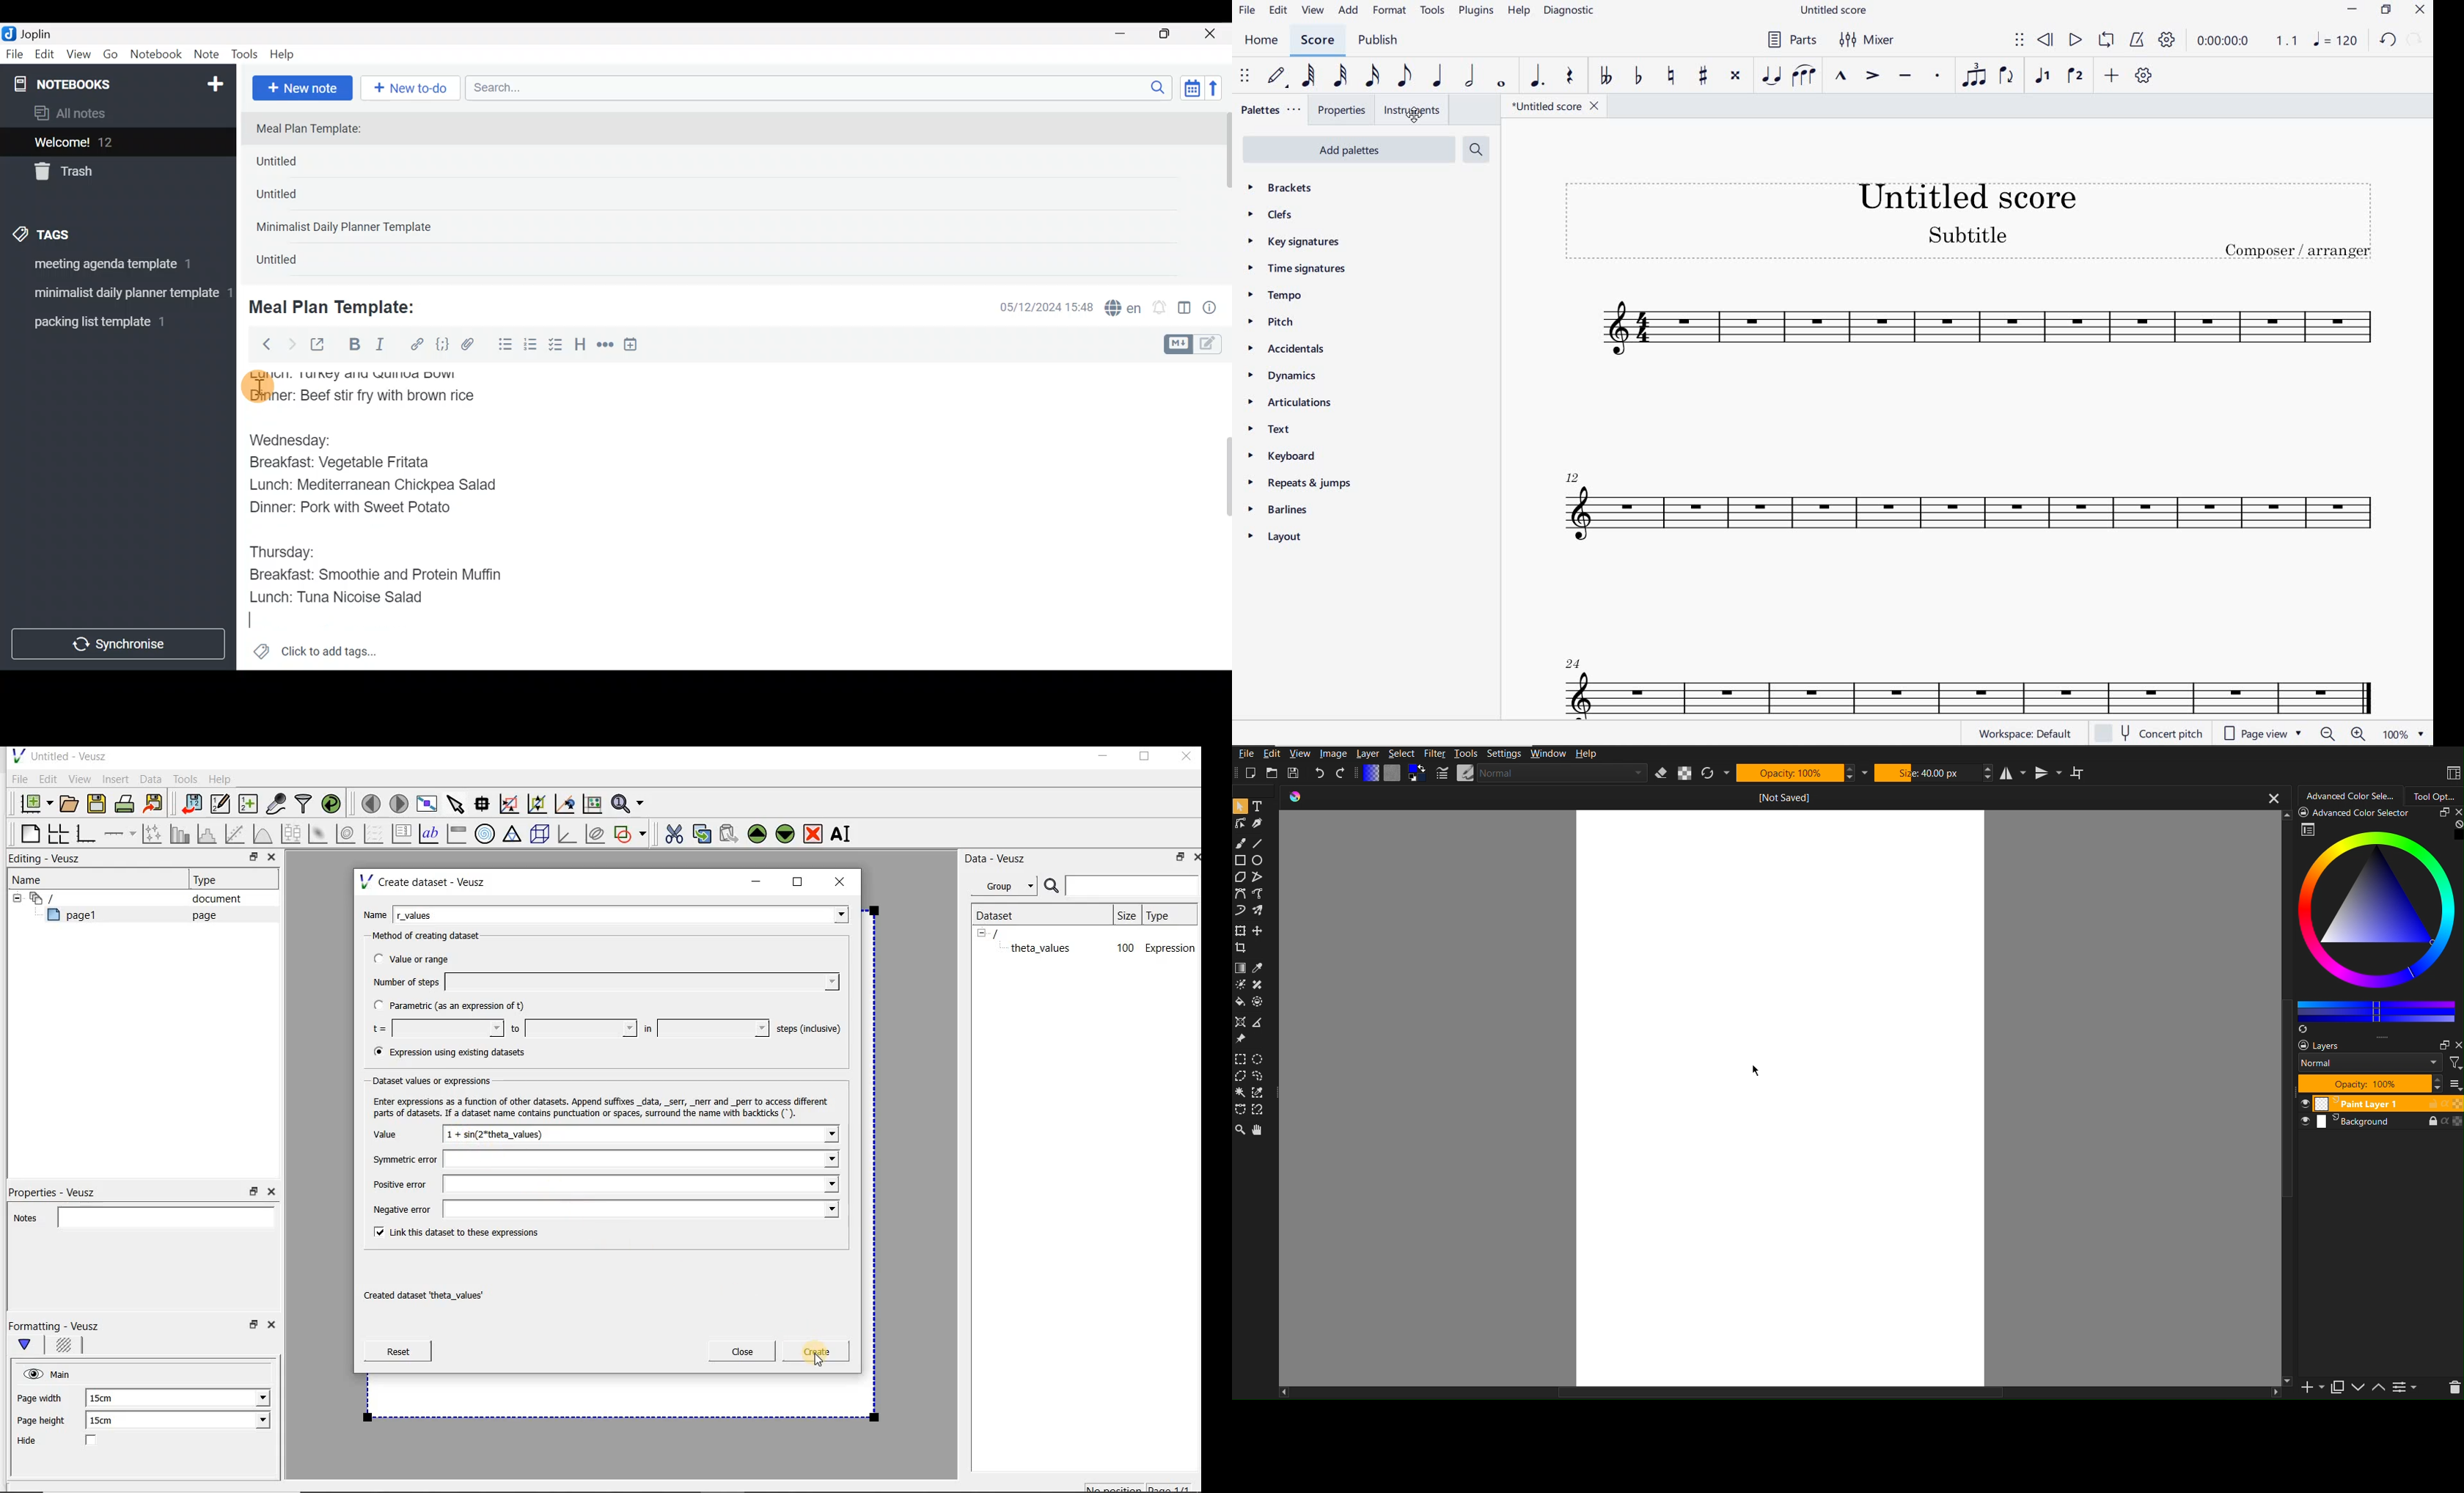  I want to click on maximize, so click(798, 882).